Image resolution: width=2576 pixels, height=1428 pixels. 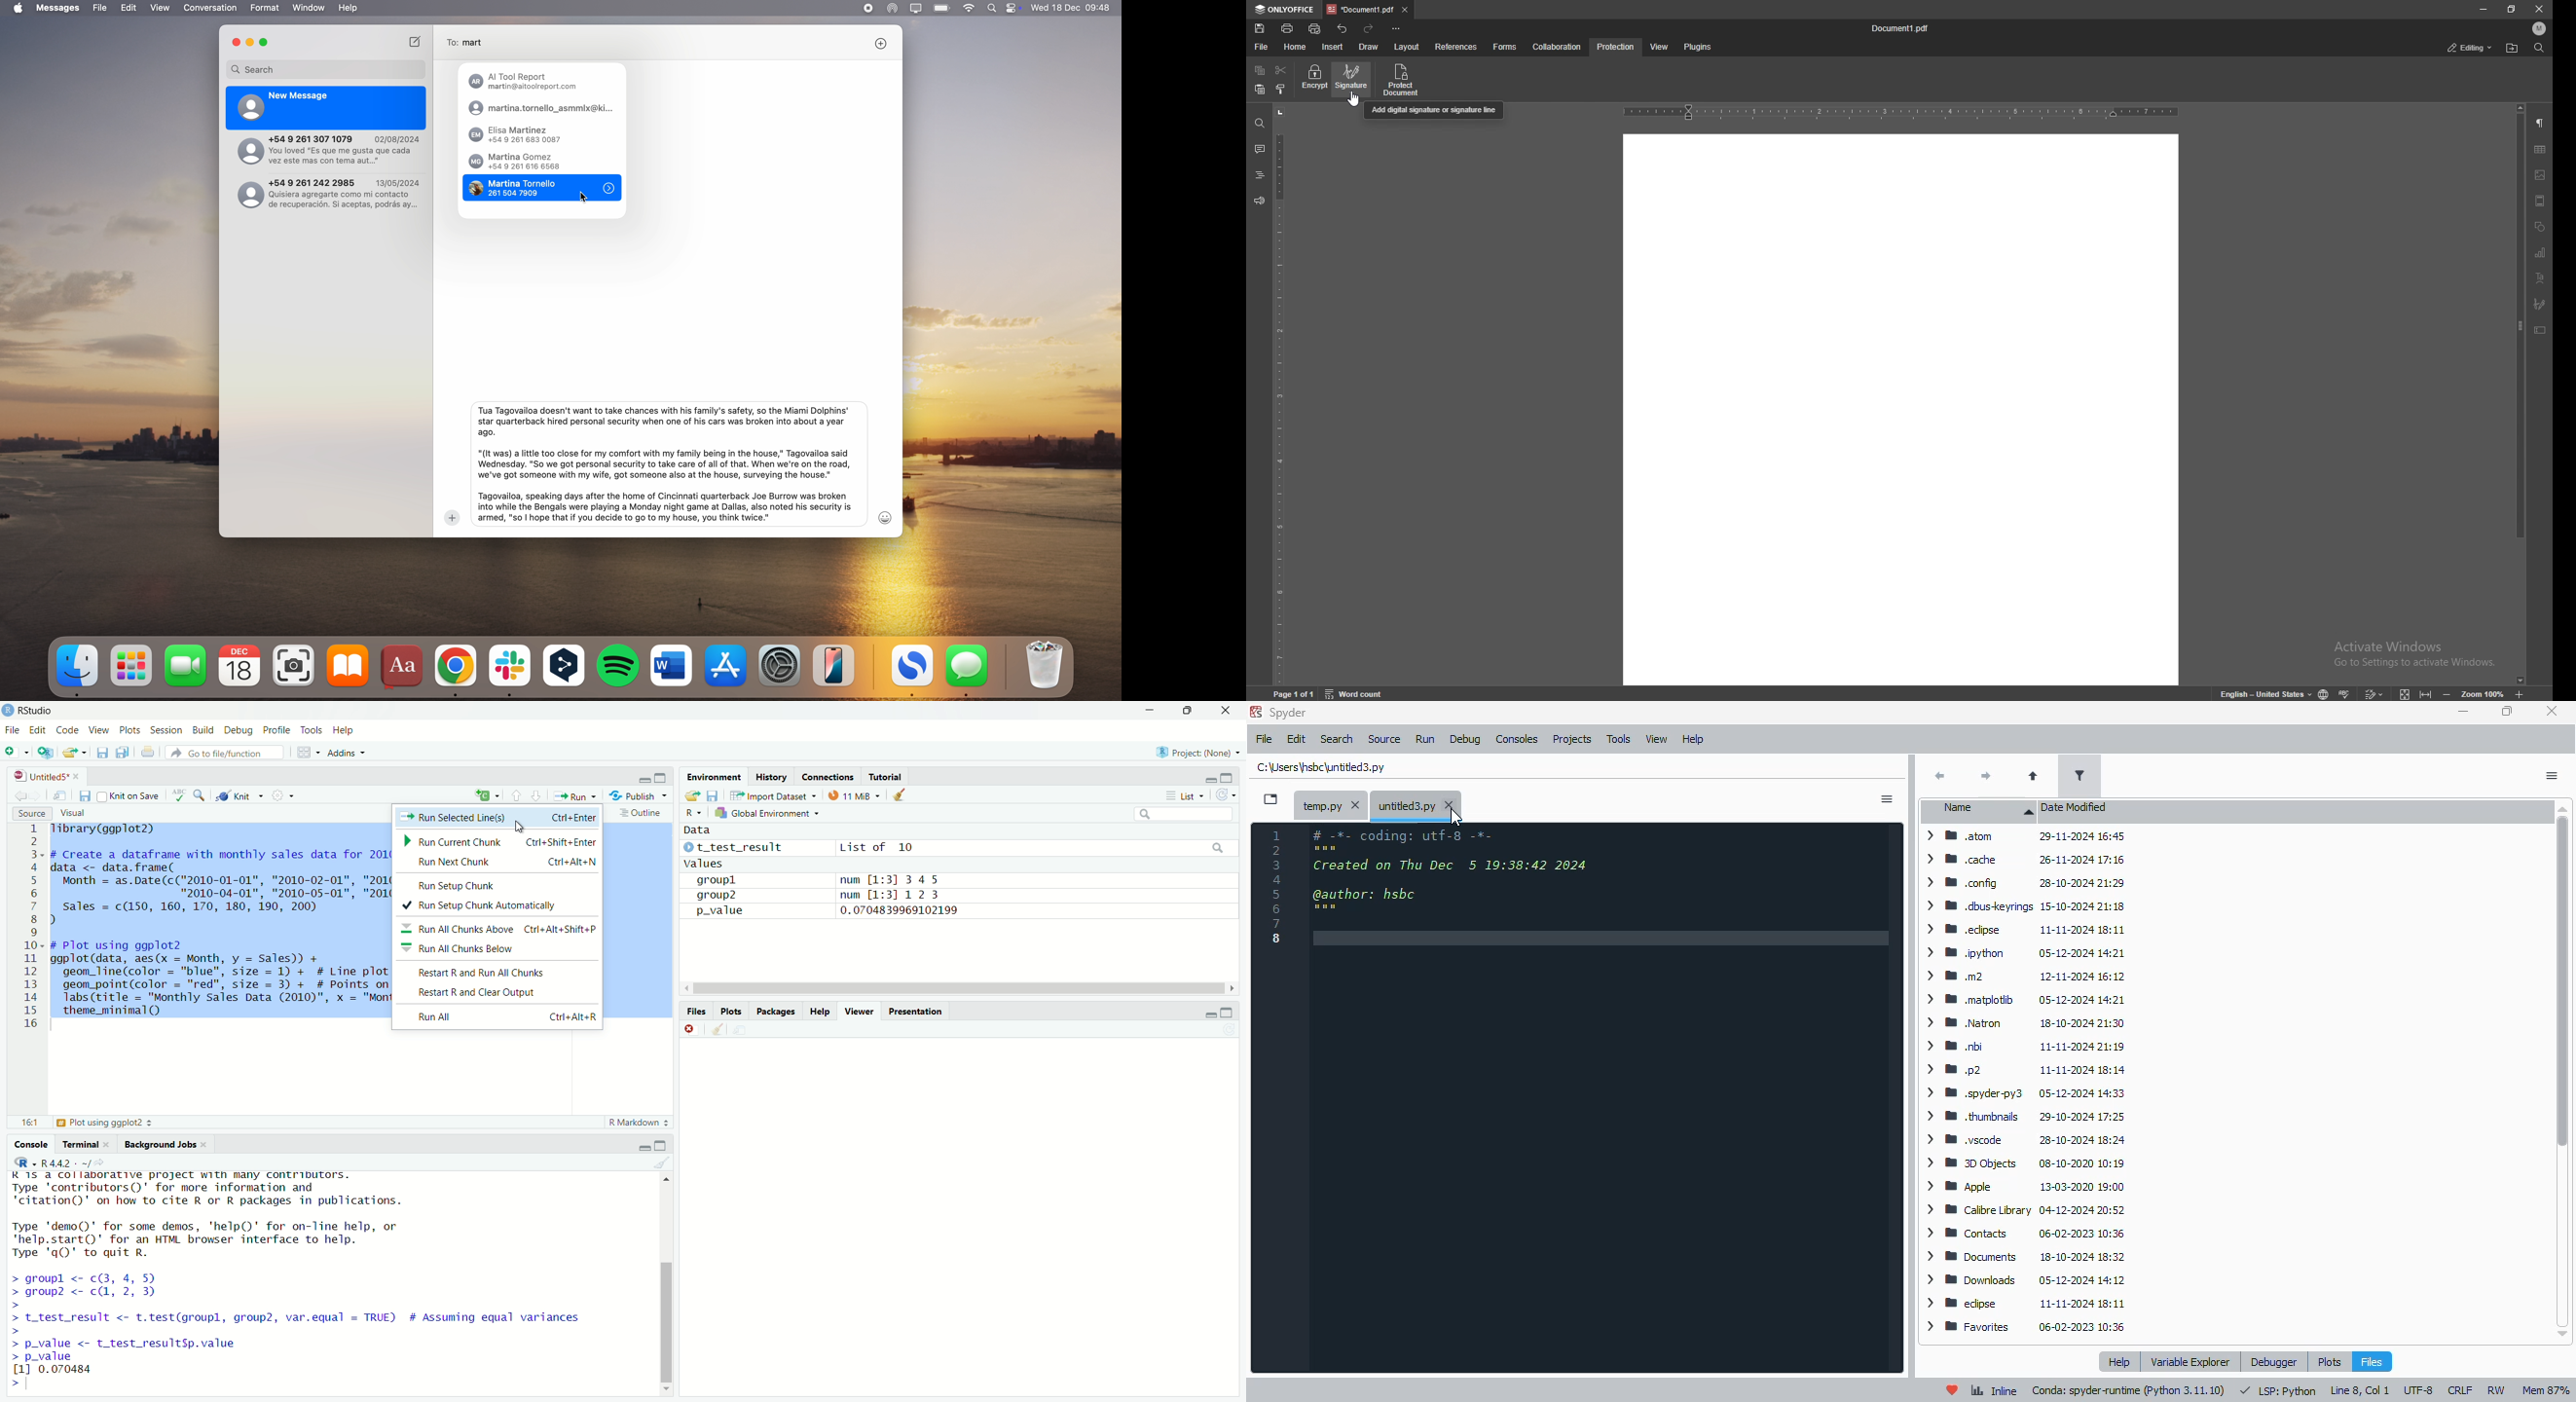 What do you see at coordinates (701, 830) in the screenshot?
I see `Data` at bounding box center [701, 830].